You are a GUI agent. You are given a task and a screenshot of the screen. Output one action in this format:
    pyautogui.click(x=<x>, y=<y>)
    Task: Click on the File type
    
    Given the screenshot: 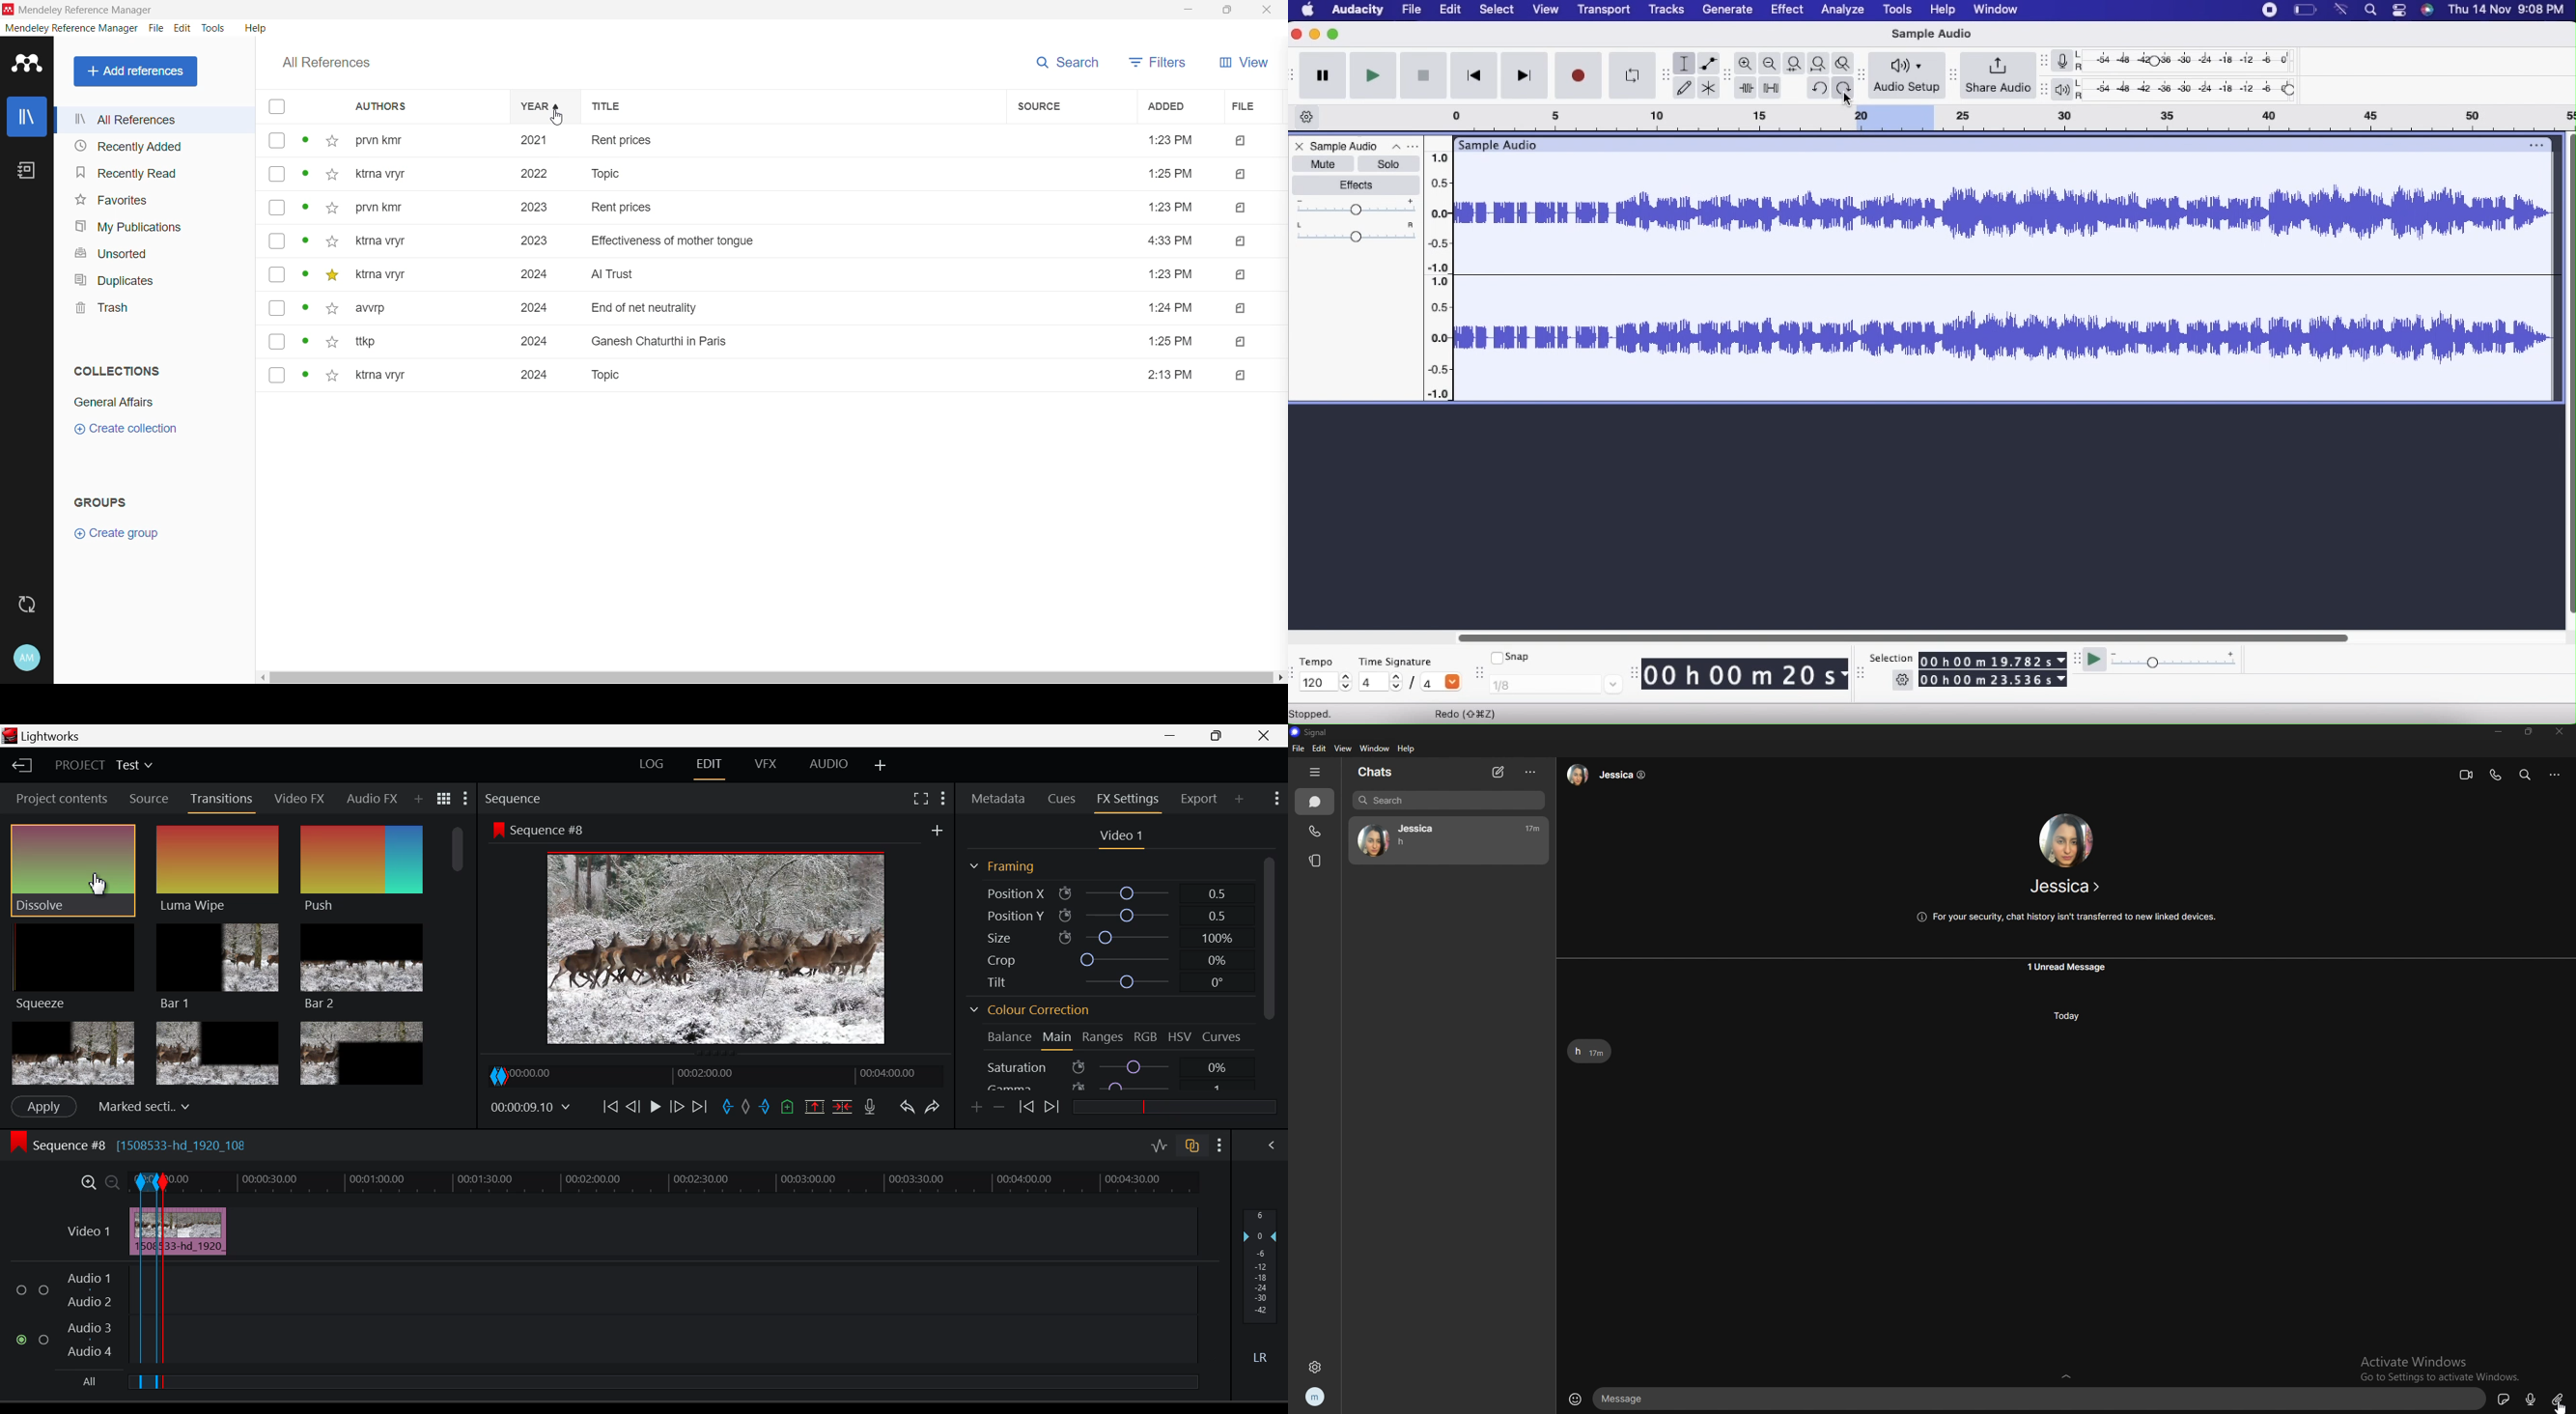 What is the action you would take?
    pyautogui.click(x=1242, y=140)
    